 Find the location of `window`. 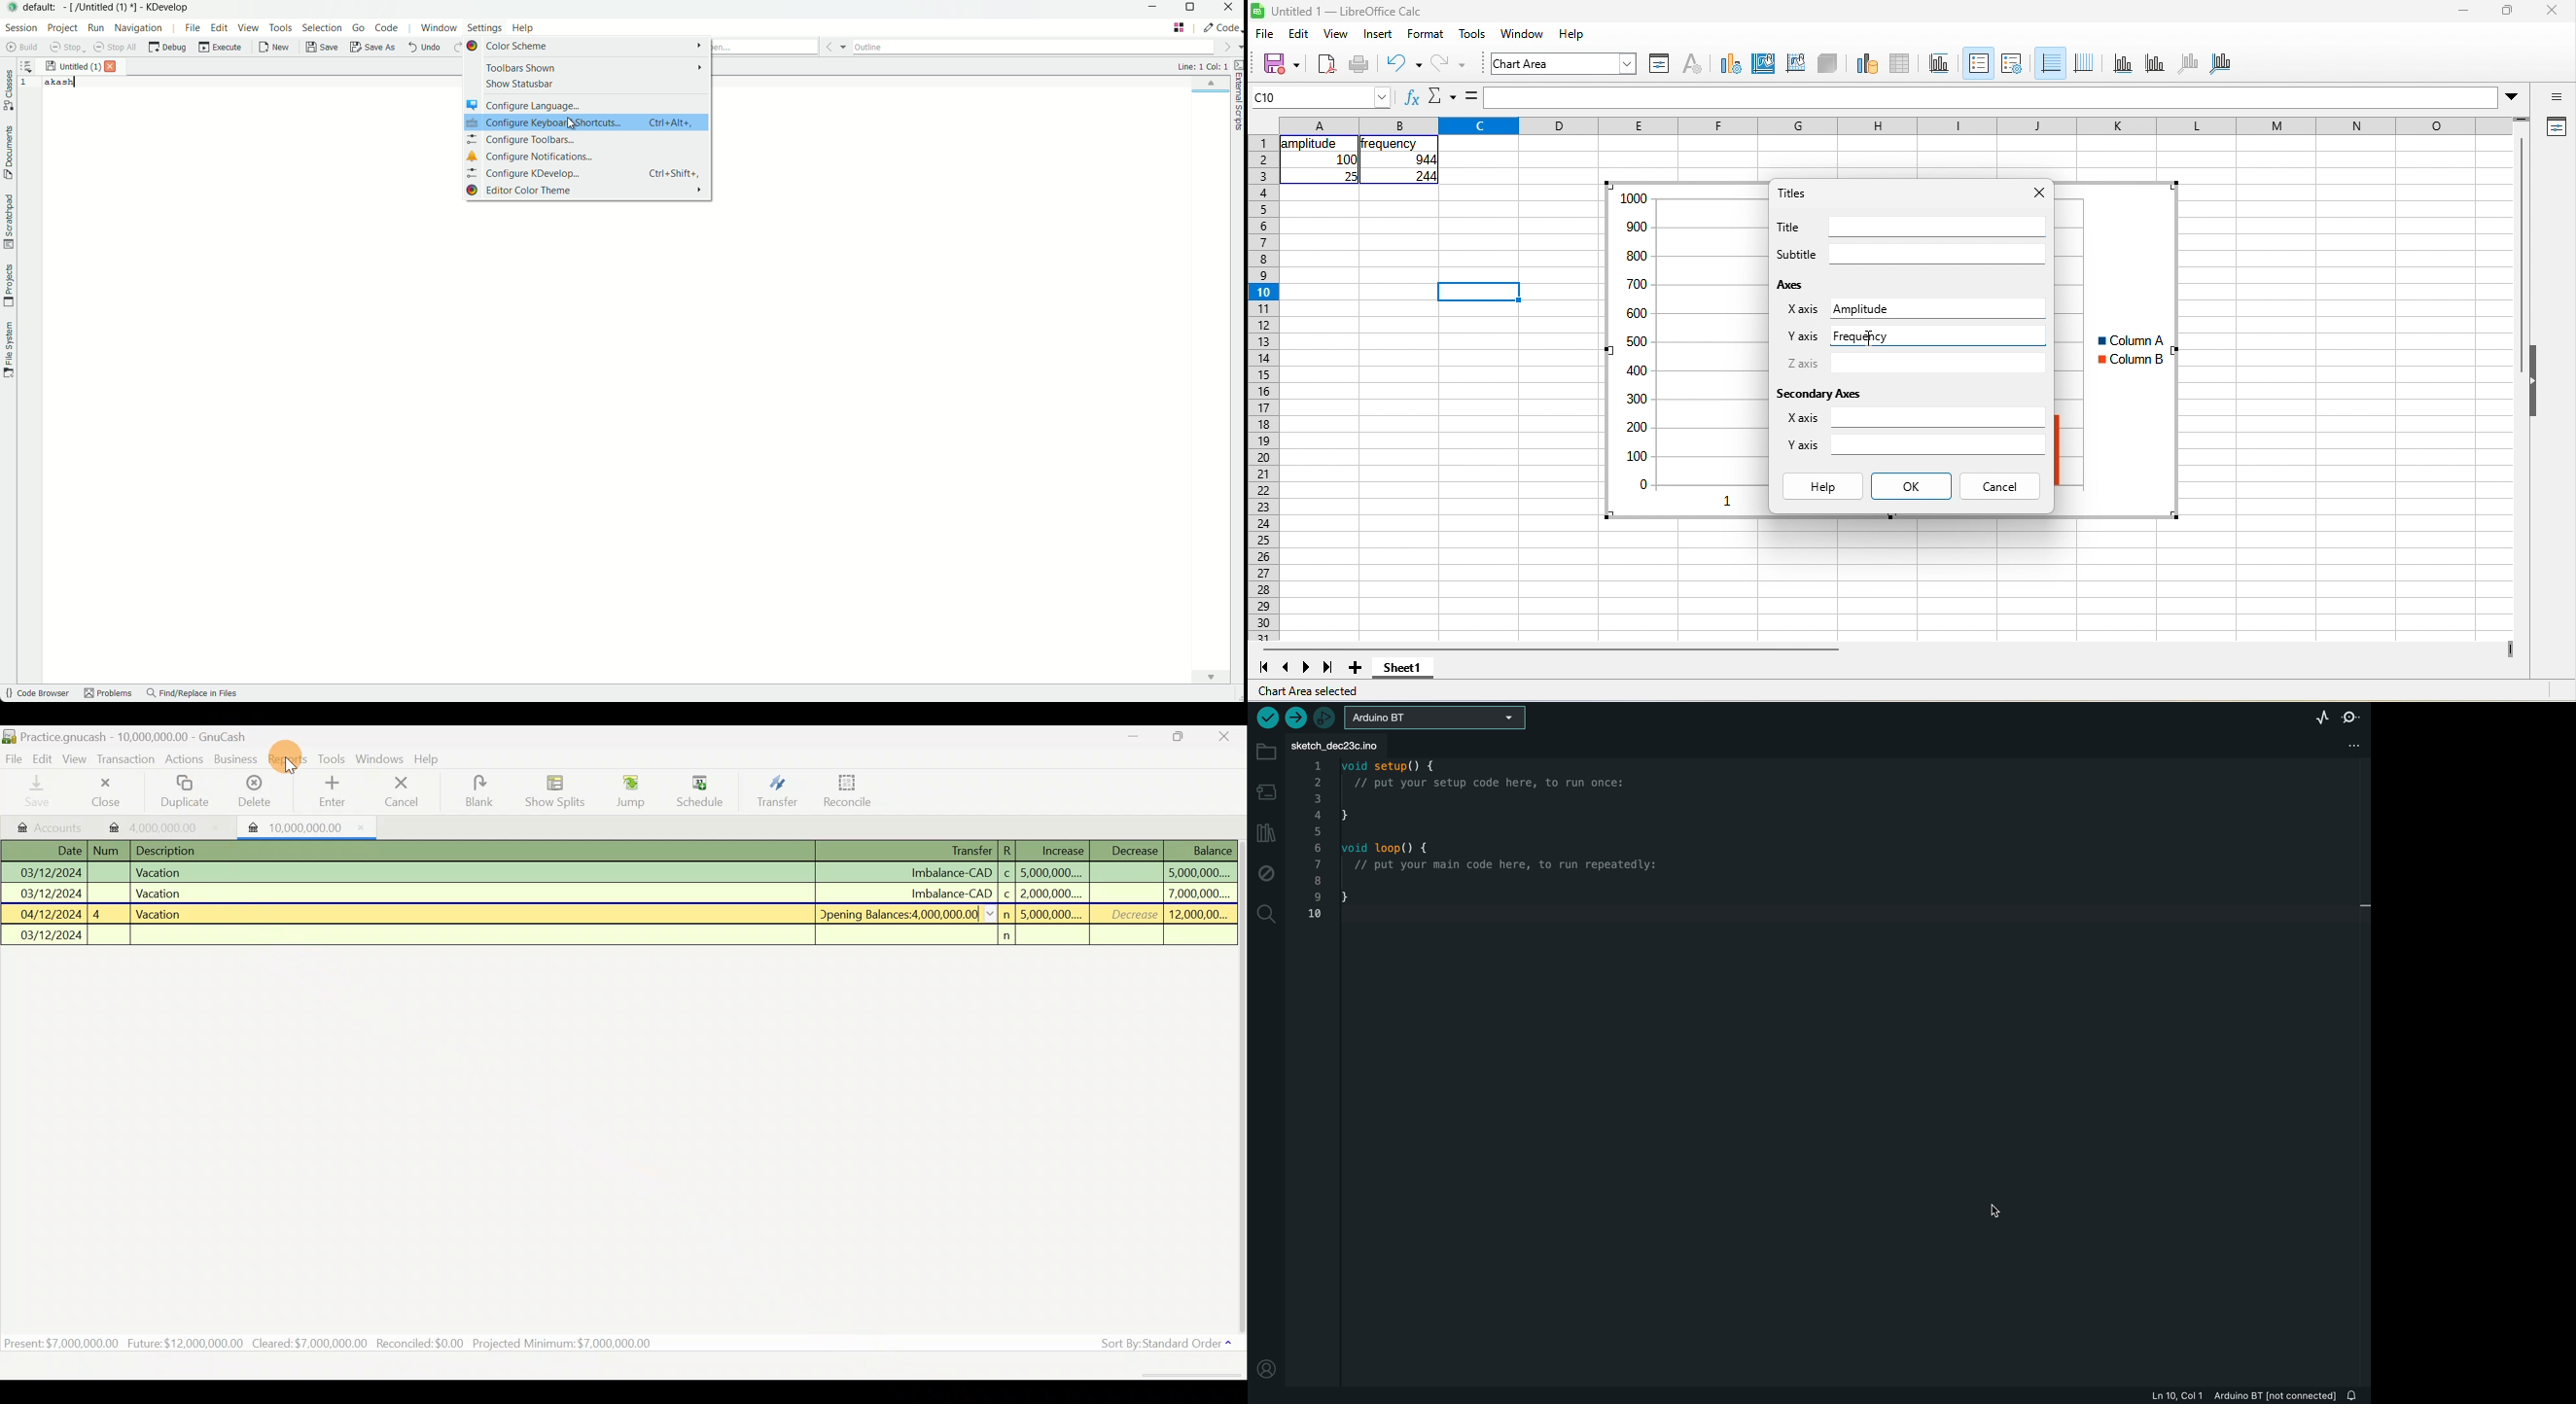

window is located at coordinates (1523, 33).